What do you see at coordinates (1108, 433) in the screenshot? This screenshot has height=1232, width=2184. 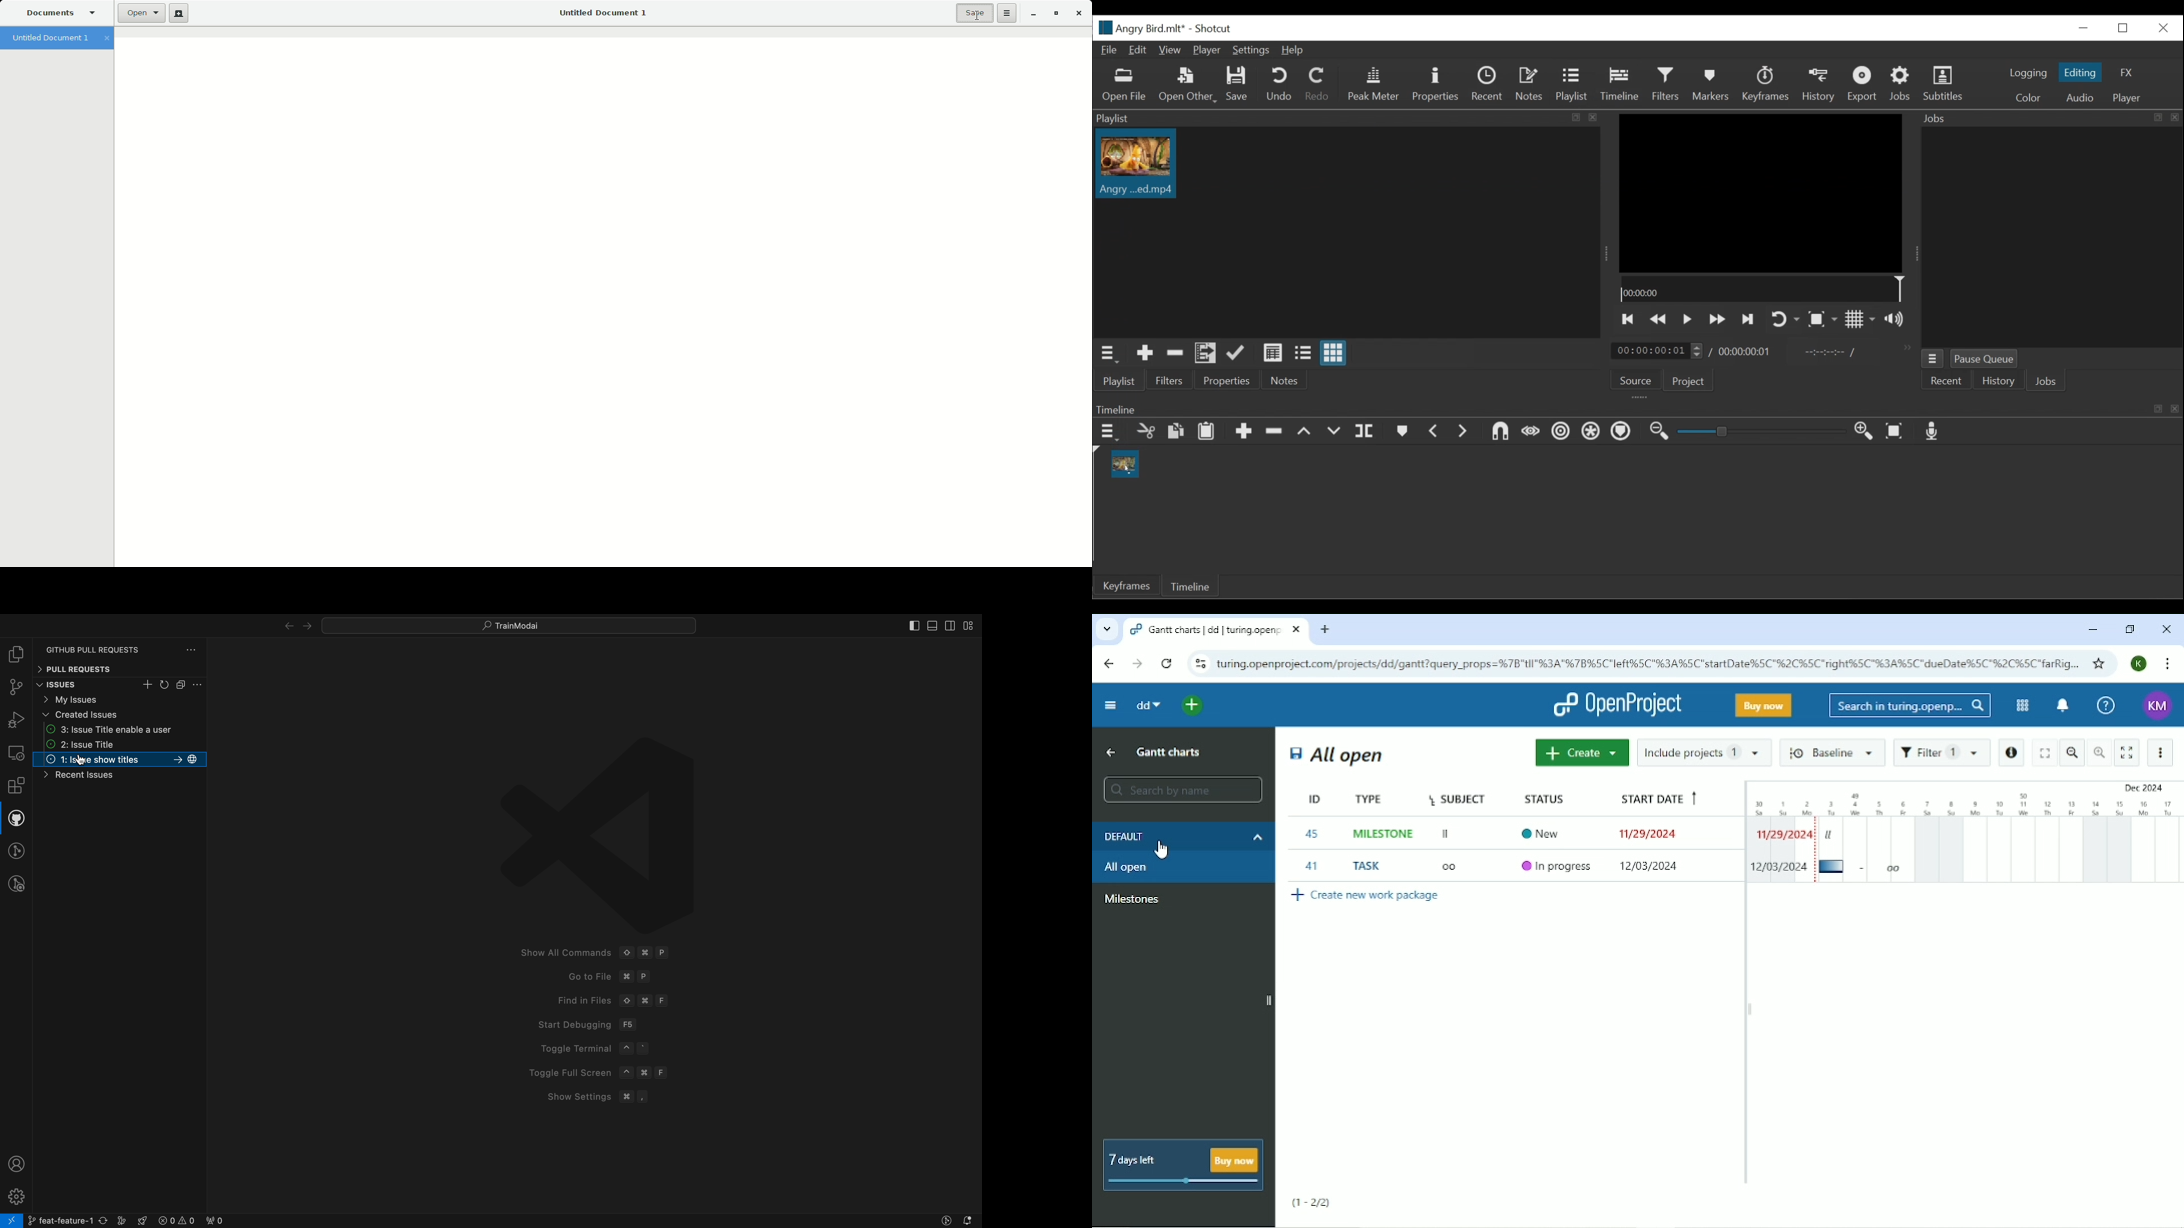 I see `Timeline menu` at bounding box center [1108, 433].